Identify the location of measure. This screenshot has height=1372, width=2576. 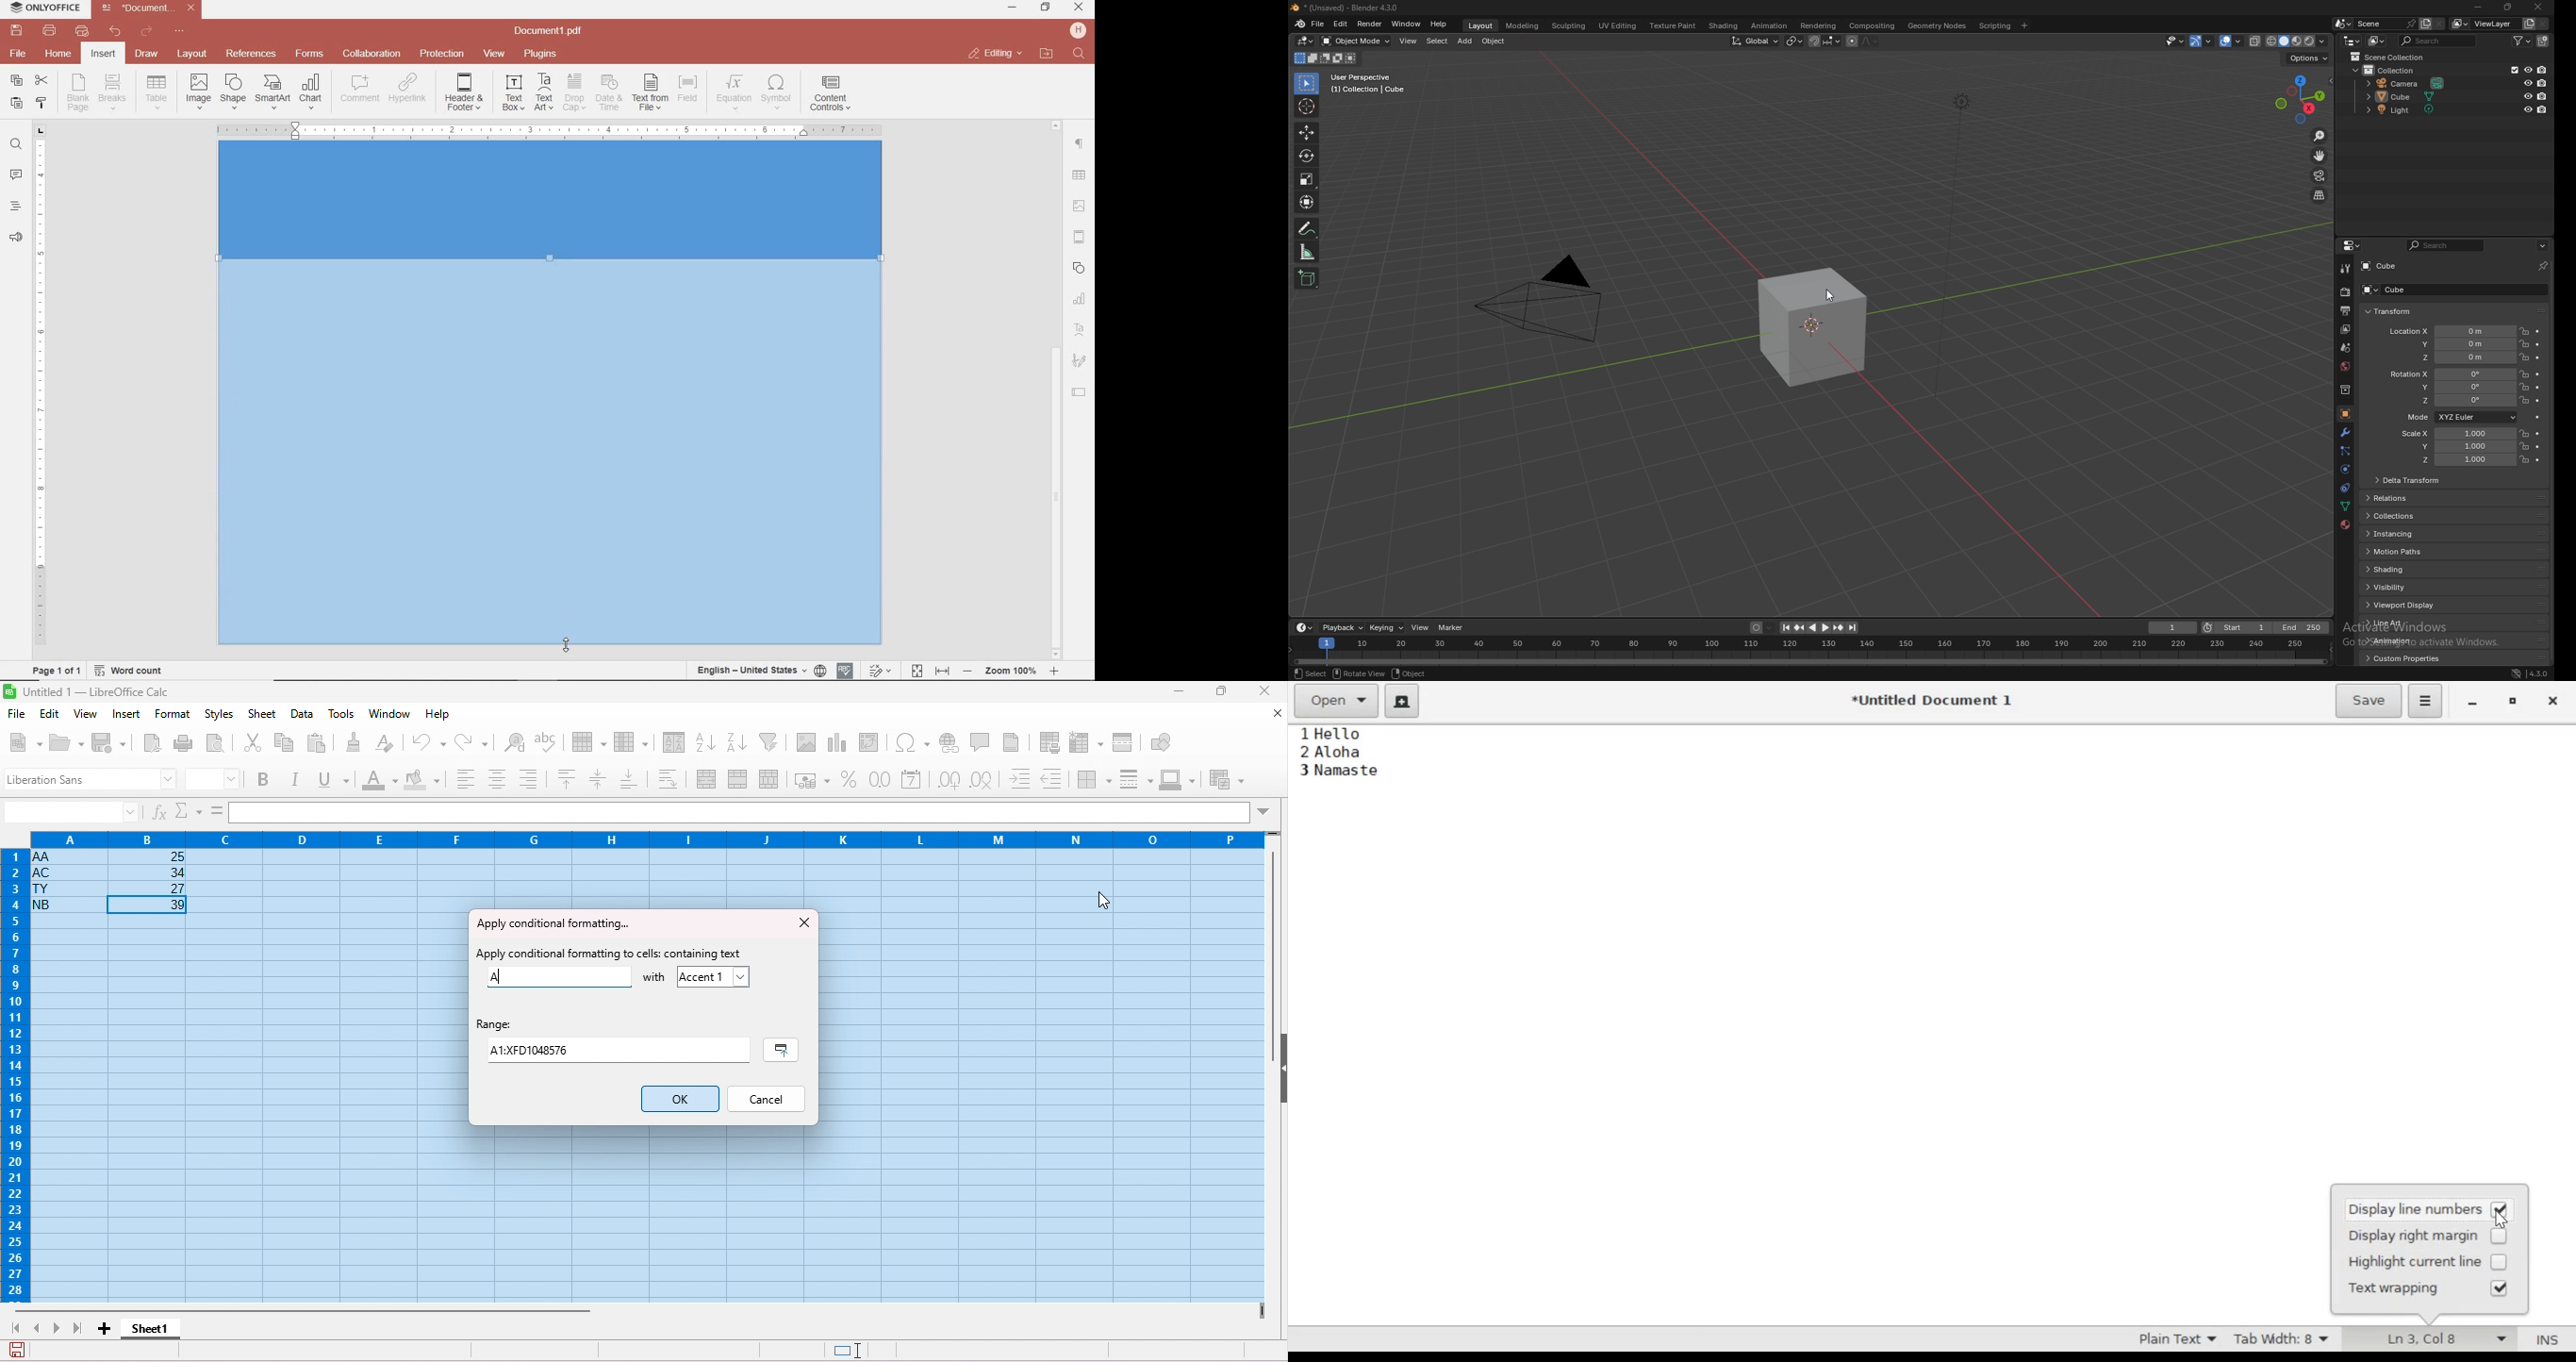
(1308, 251).